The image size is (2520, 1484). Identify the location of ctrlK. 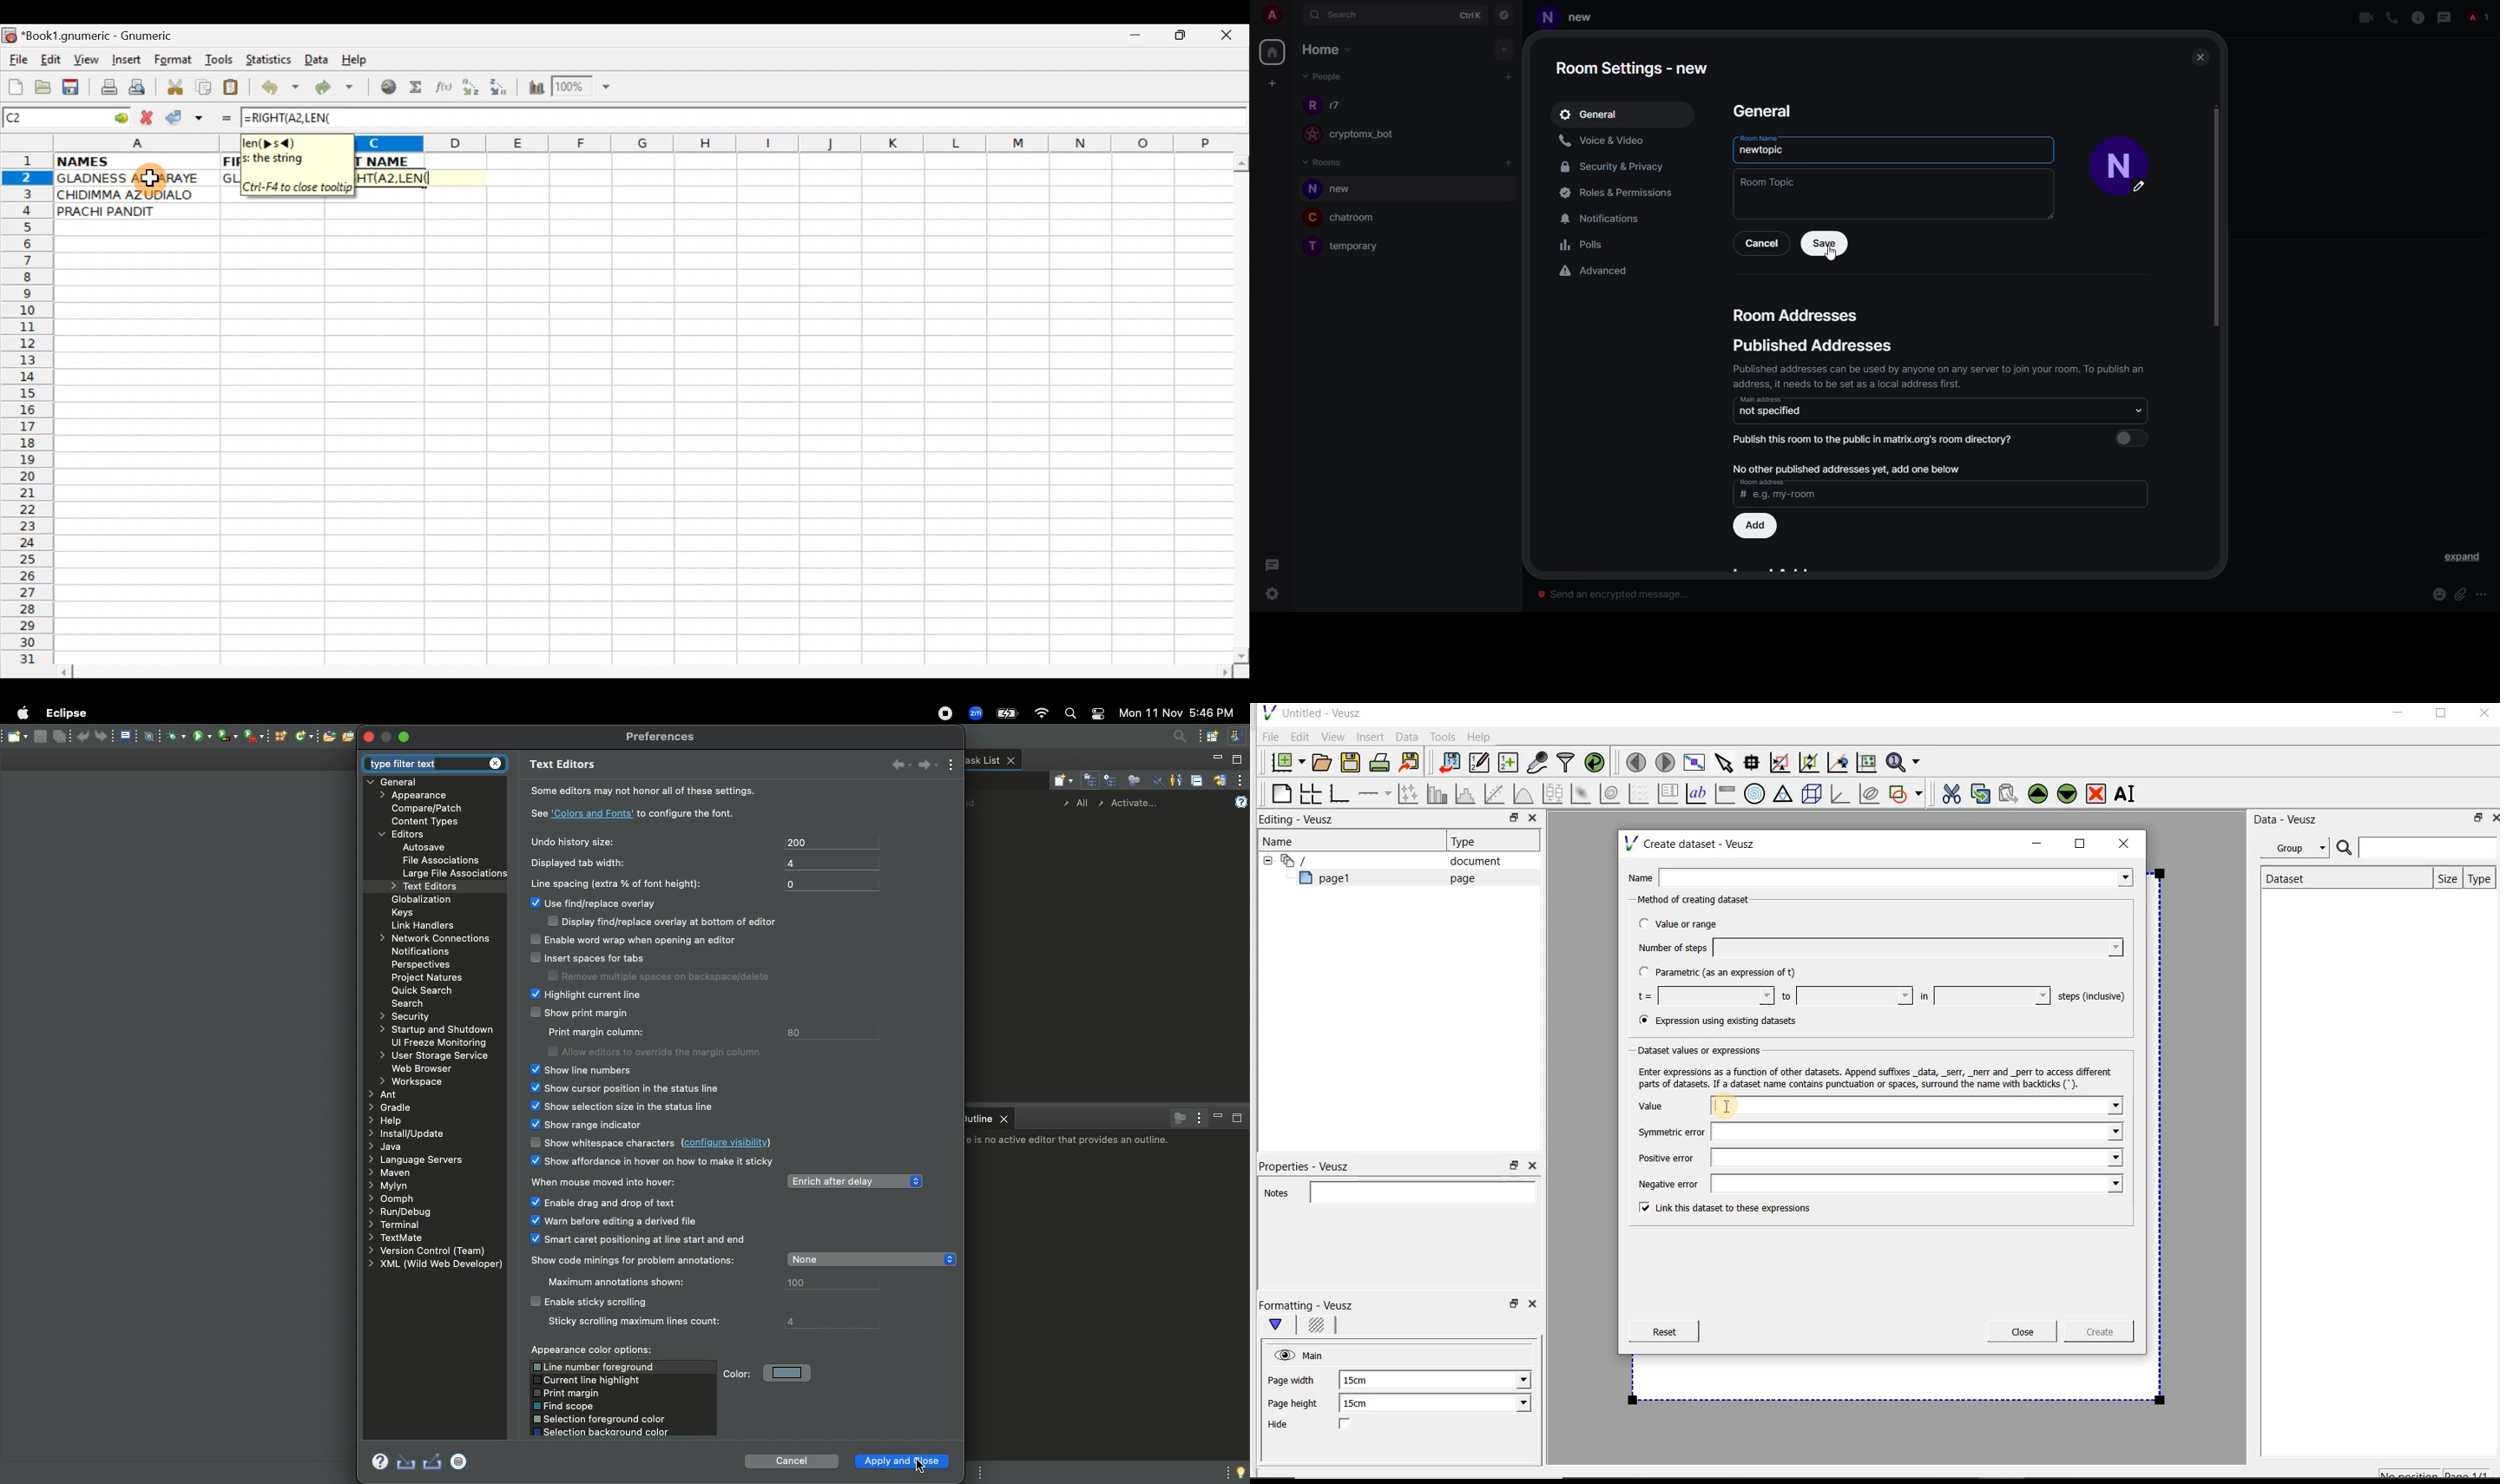
(1464, 15).